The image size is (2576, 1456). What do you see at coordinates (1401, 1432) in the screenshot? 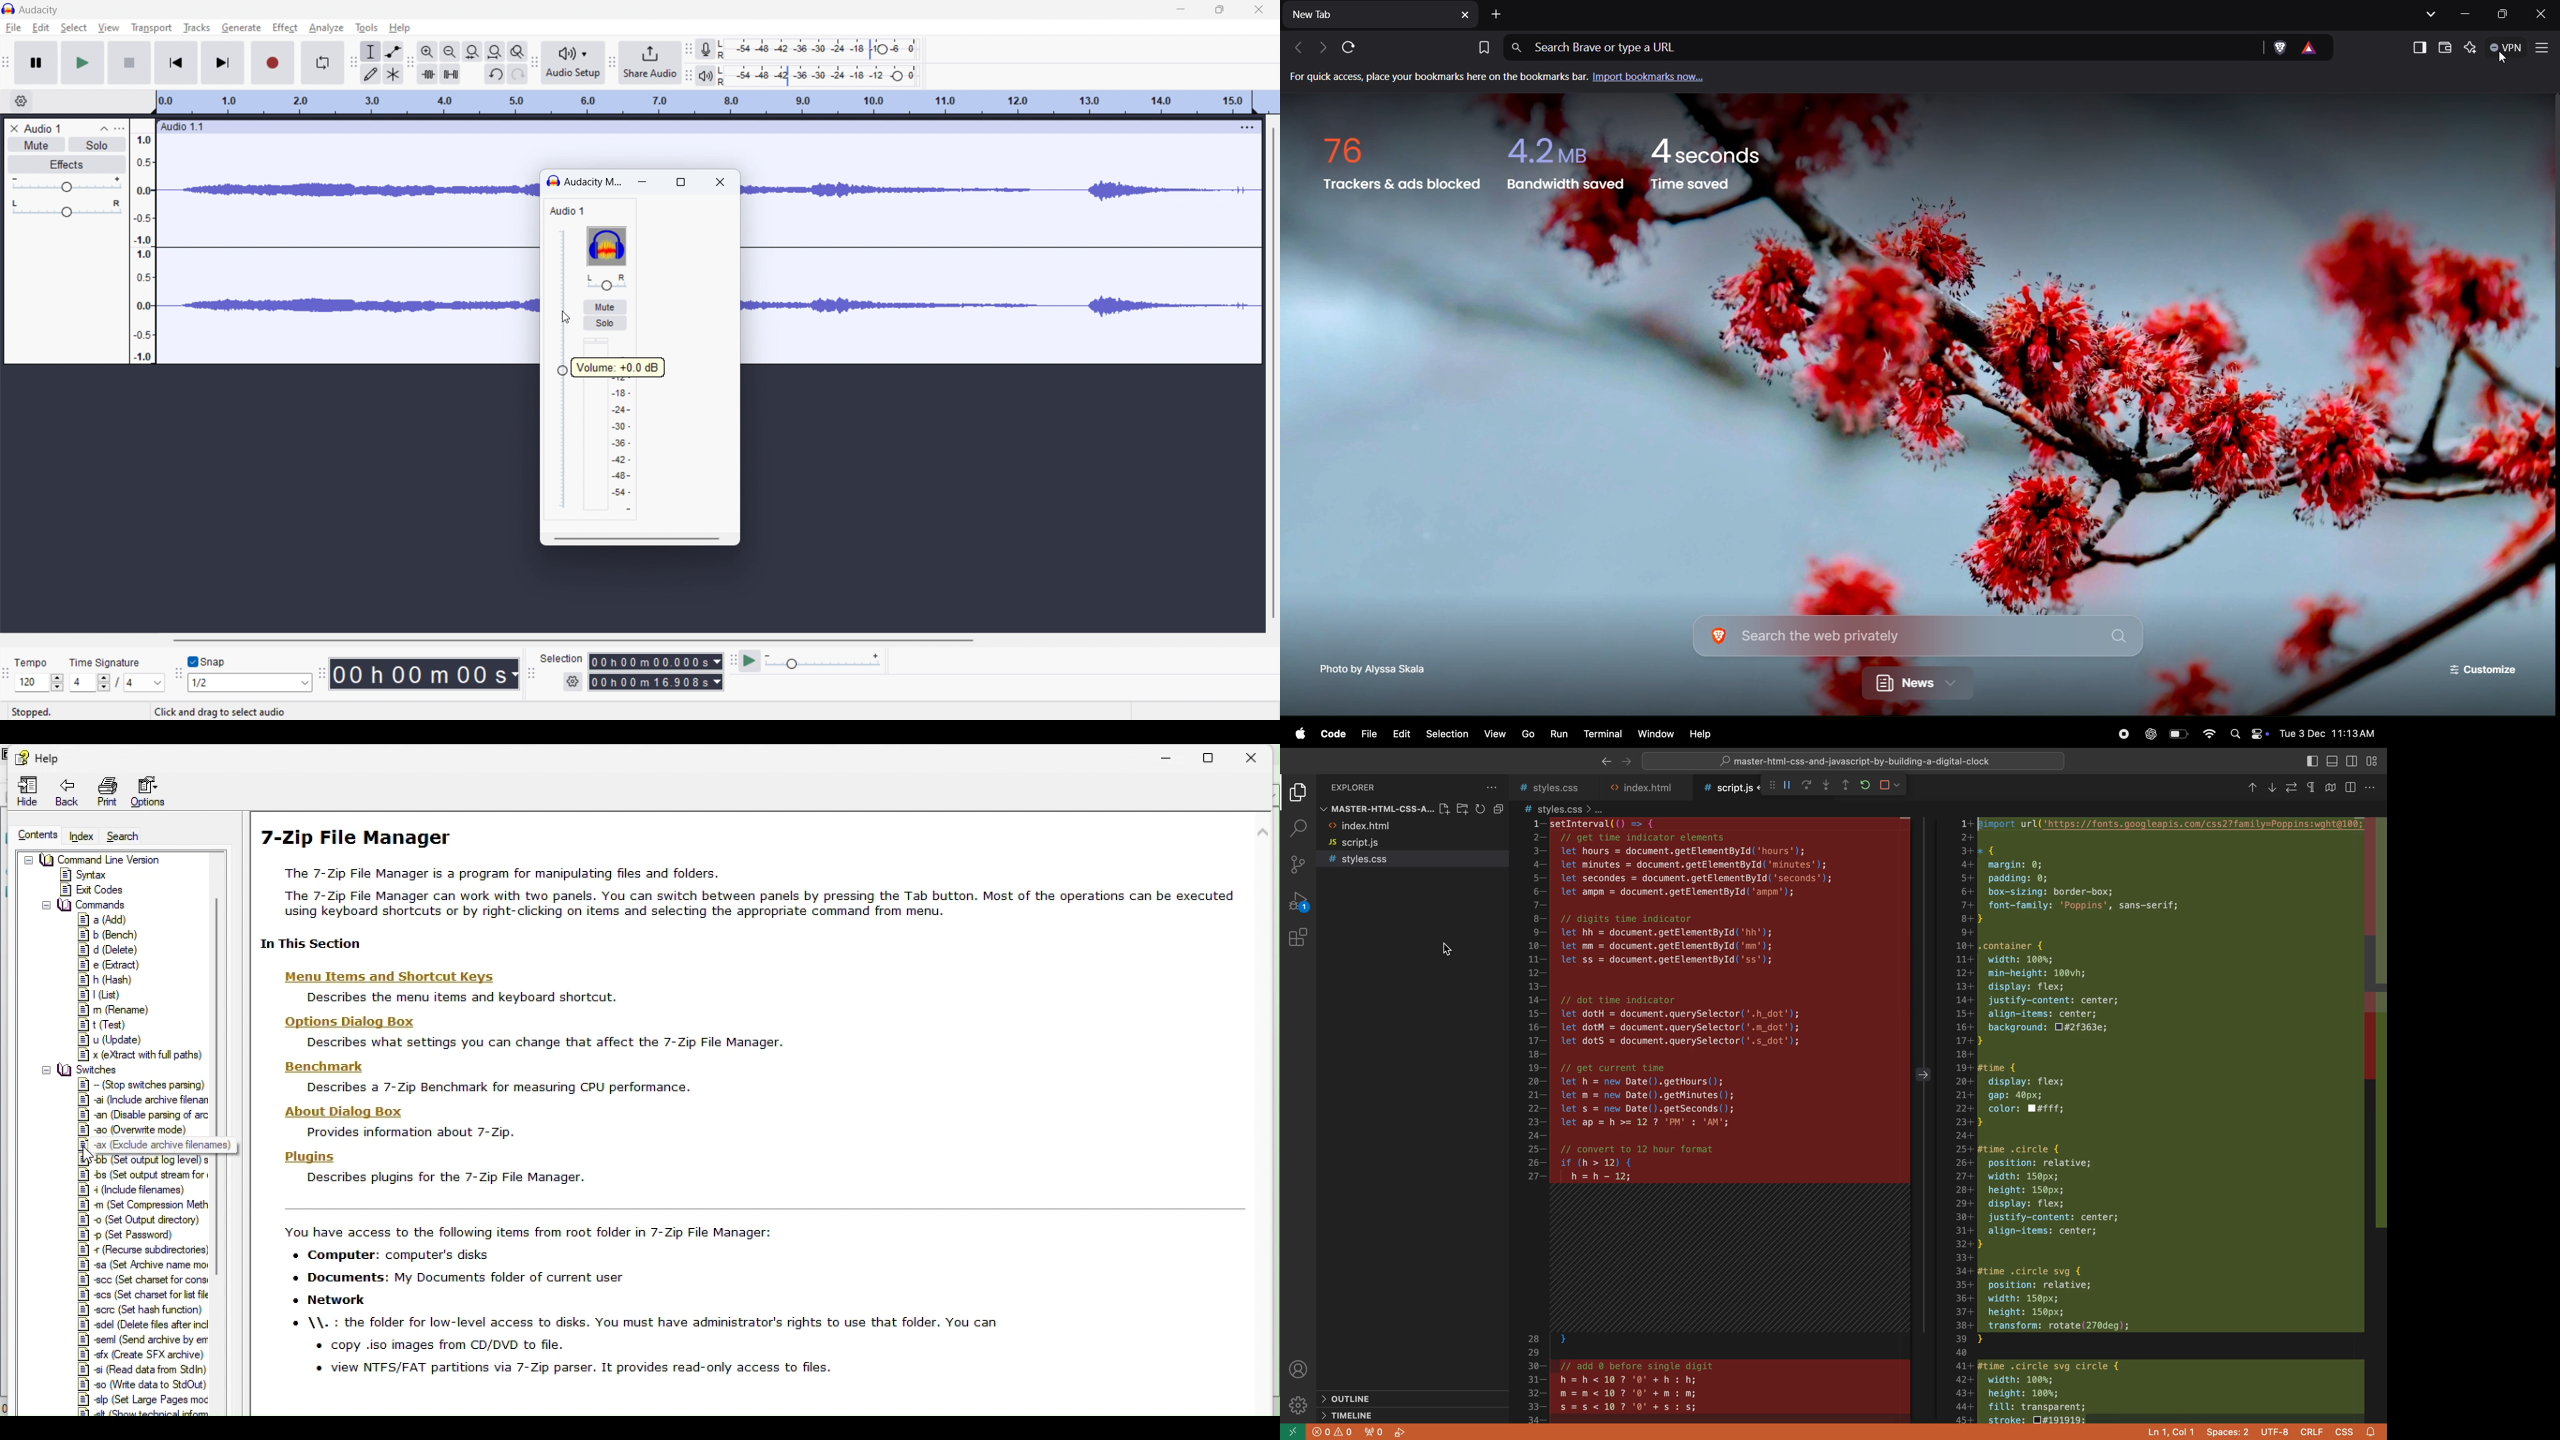
I see `start debug` at bounding box center [1401, 1432].